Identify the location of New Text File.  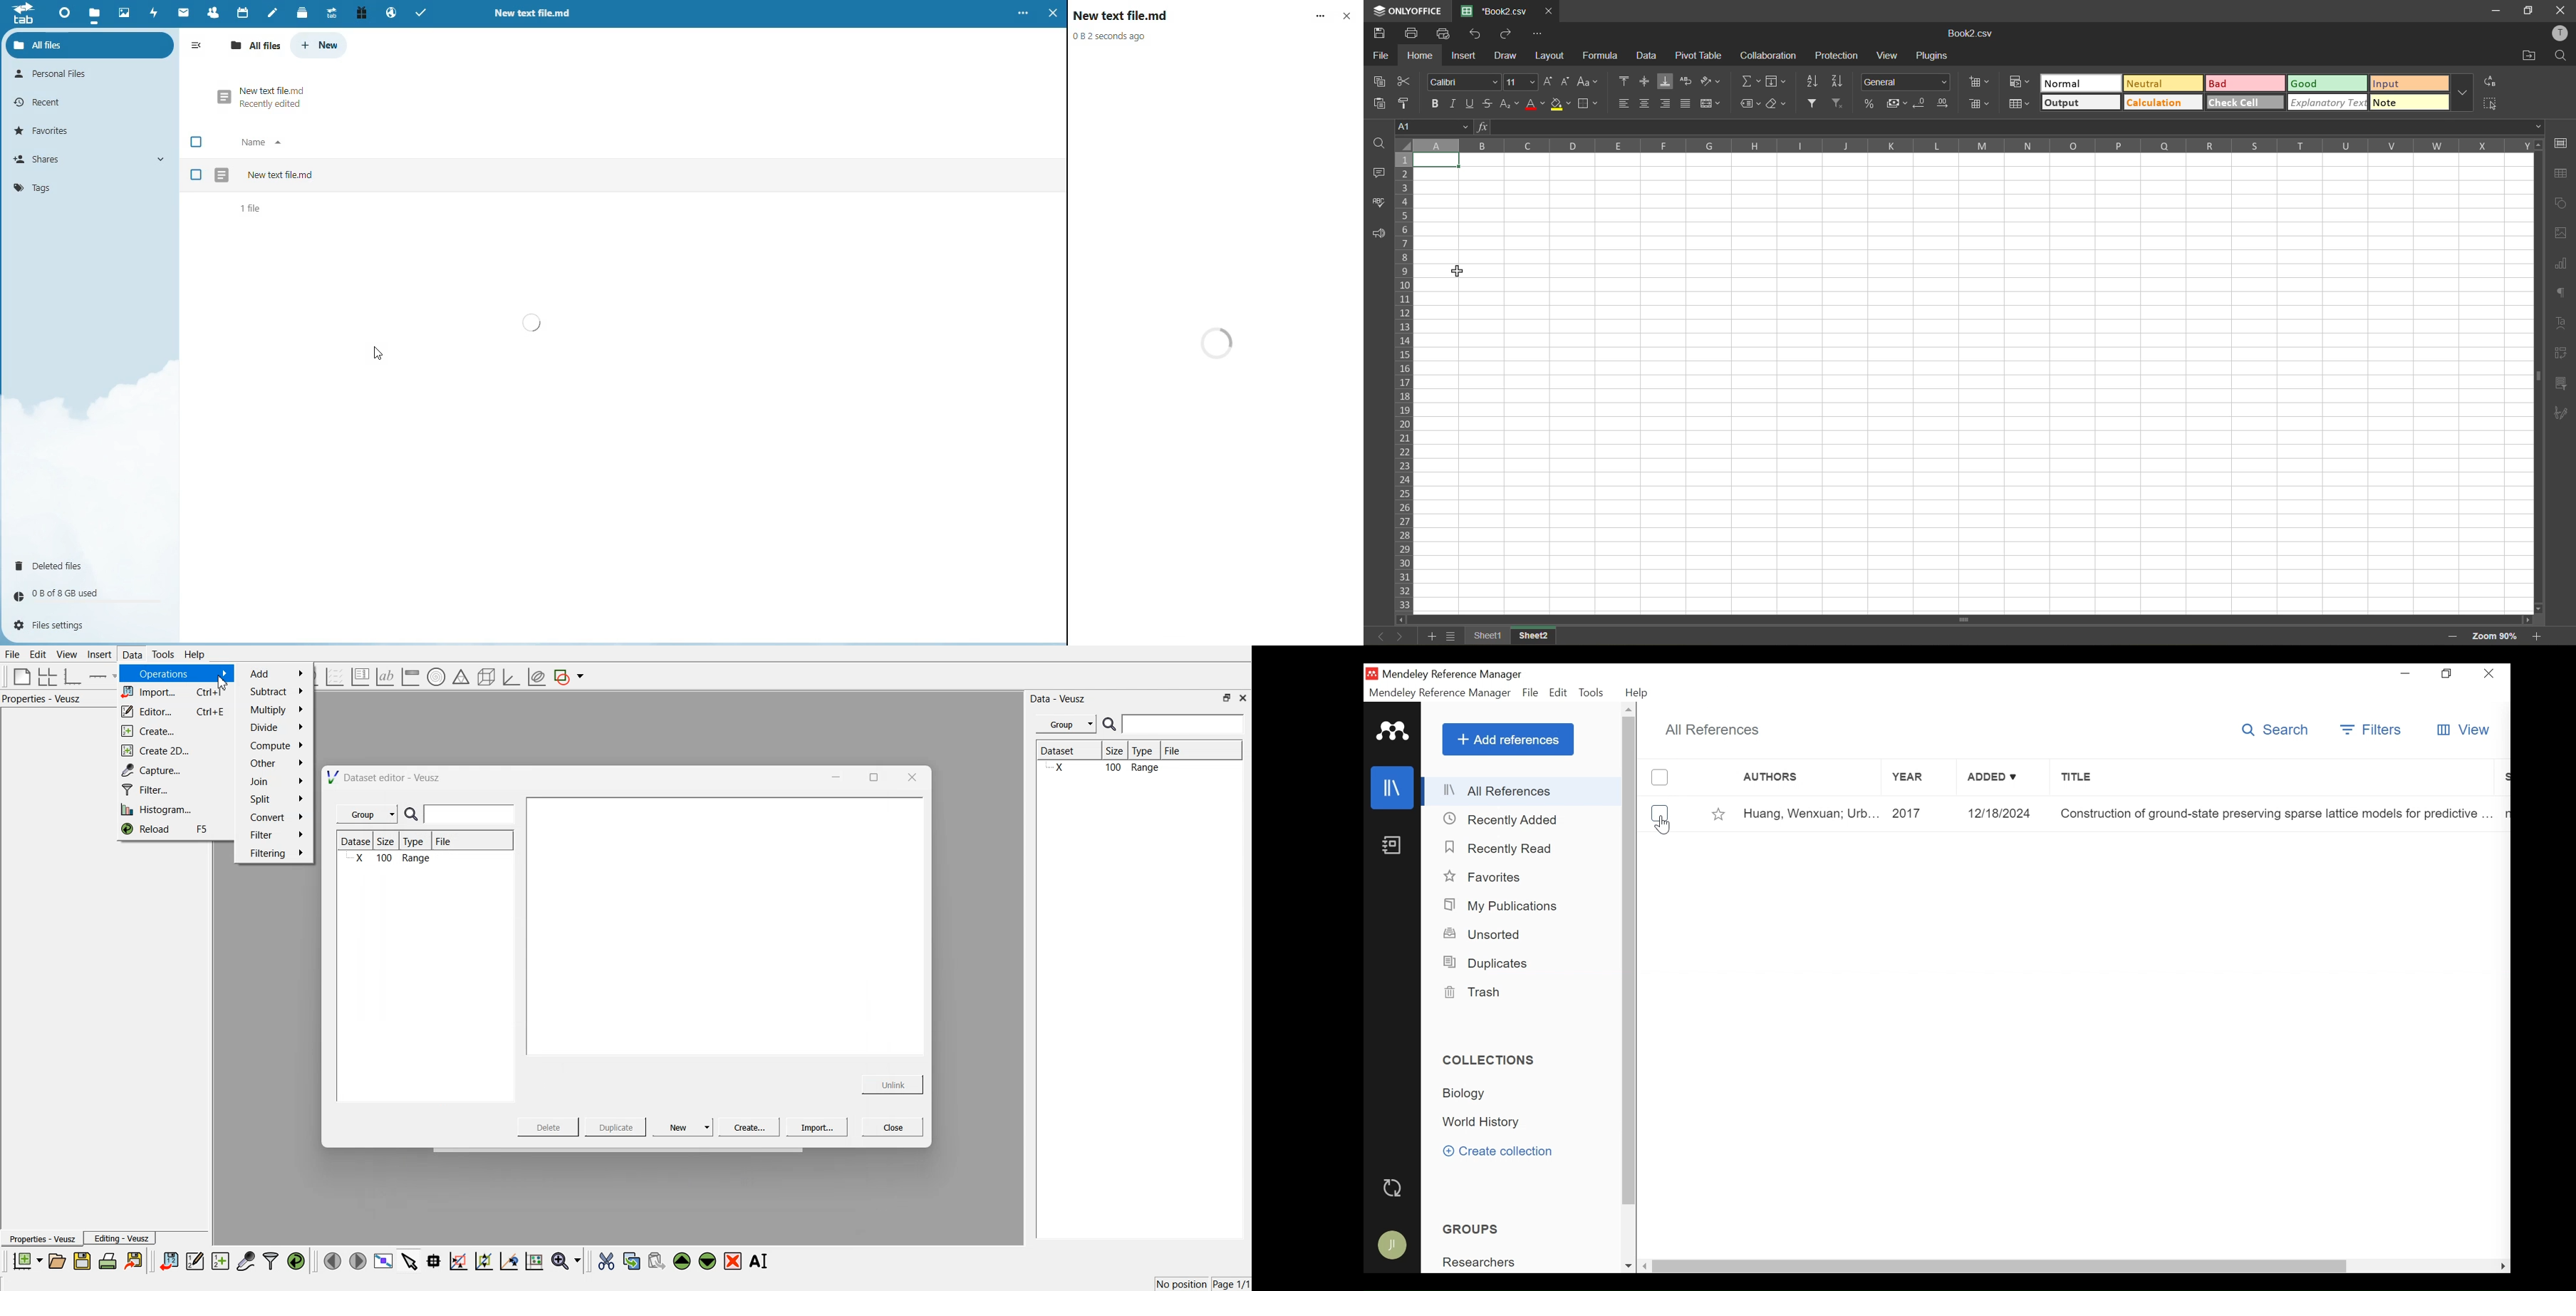
(281, 174).